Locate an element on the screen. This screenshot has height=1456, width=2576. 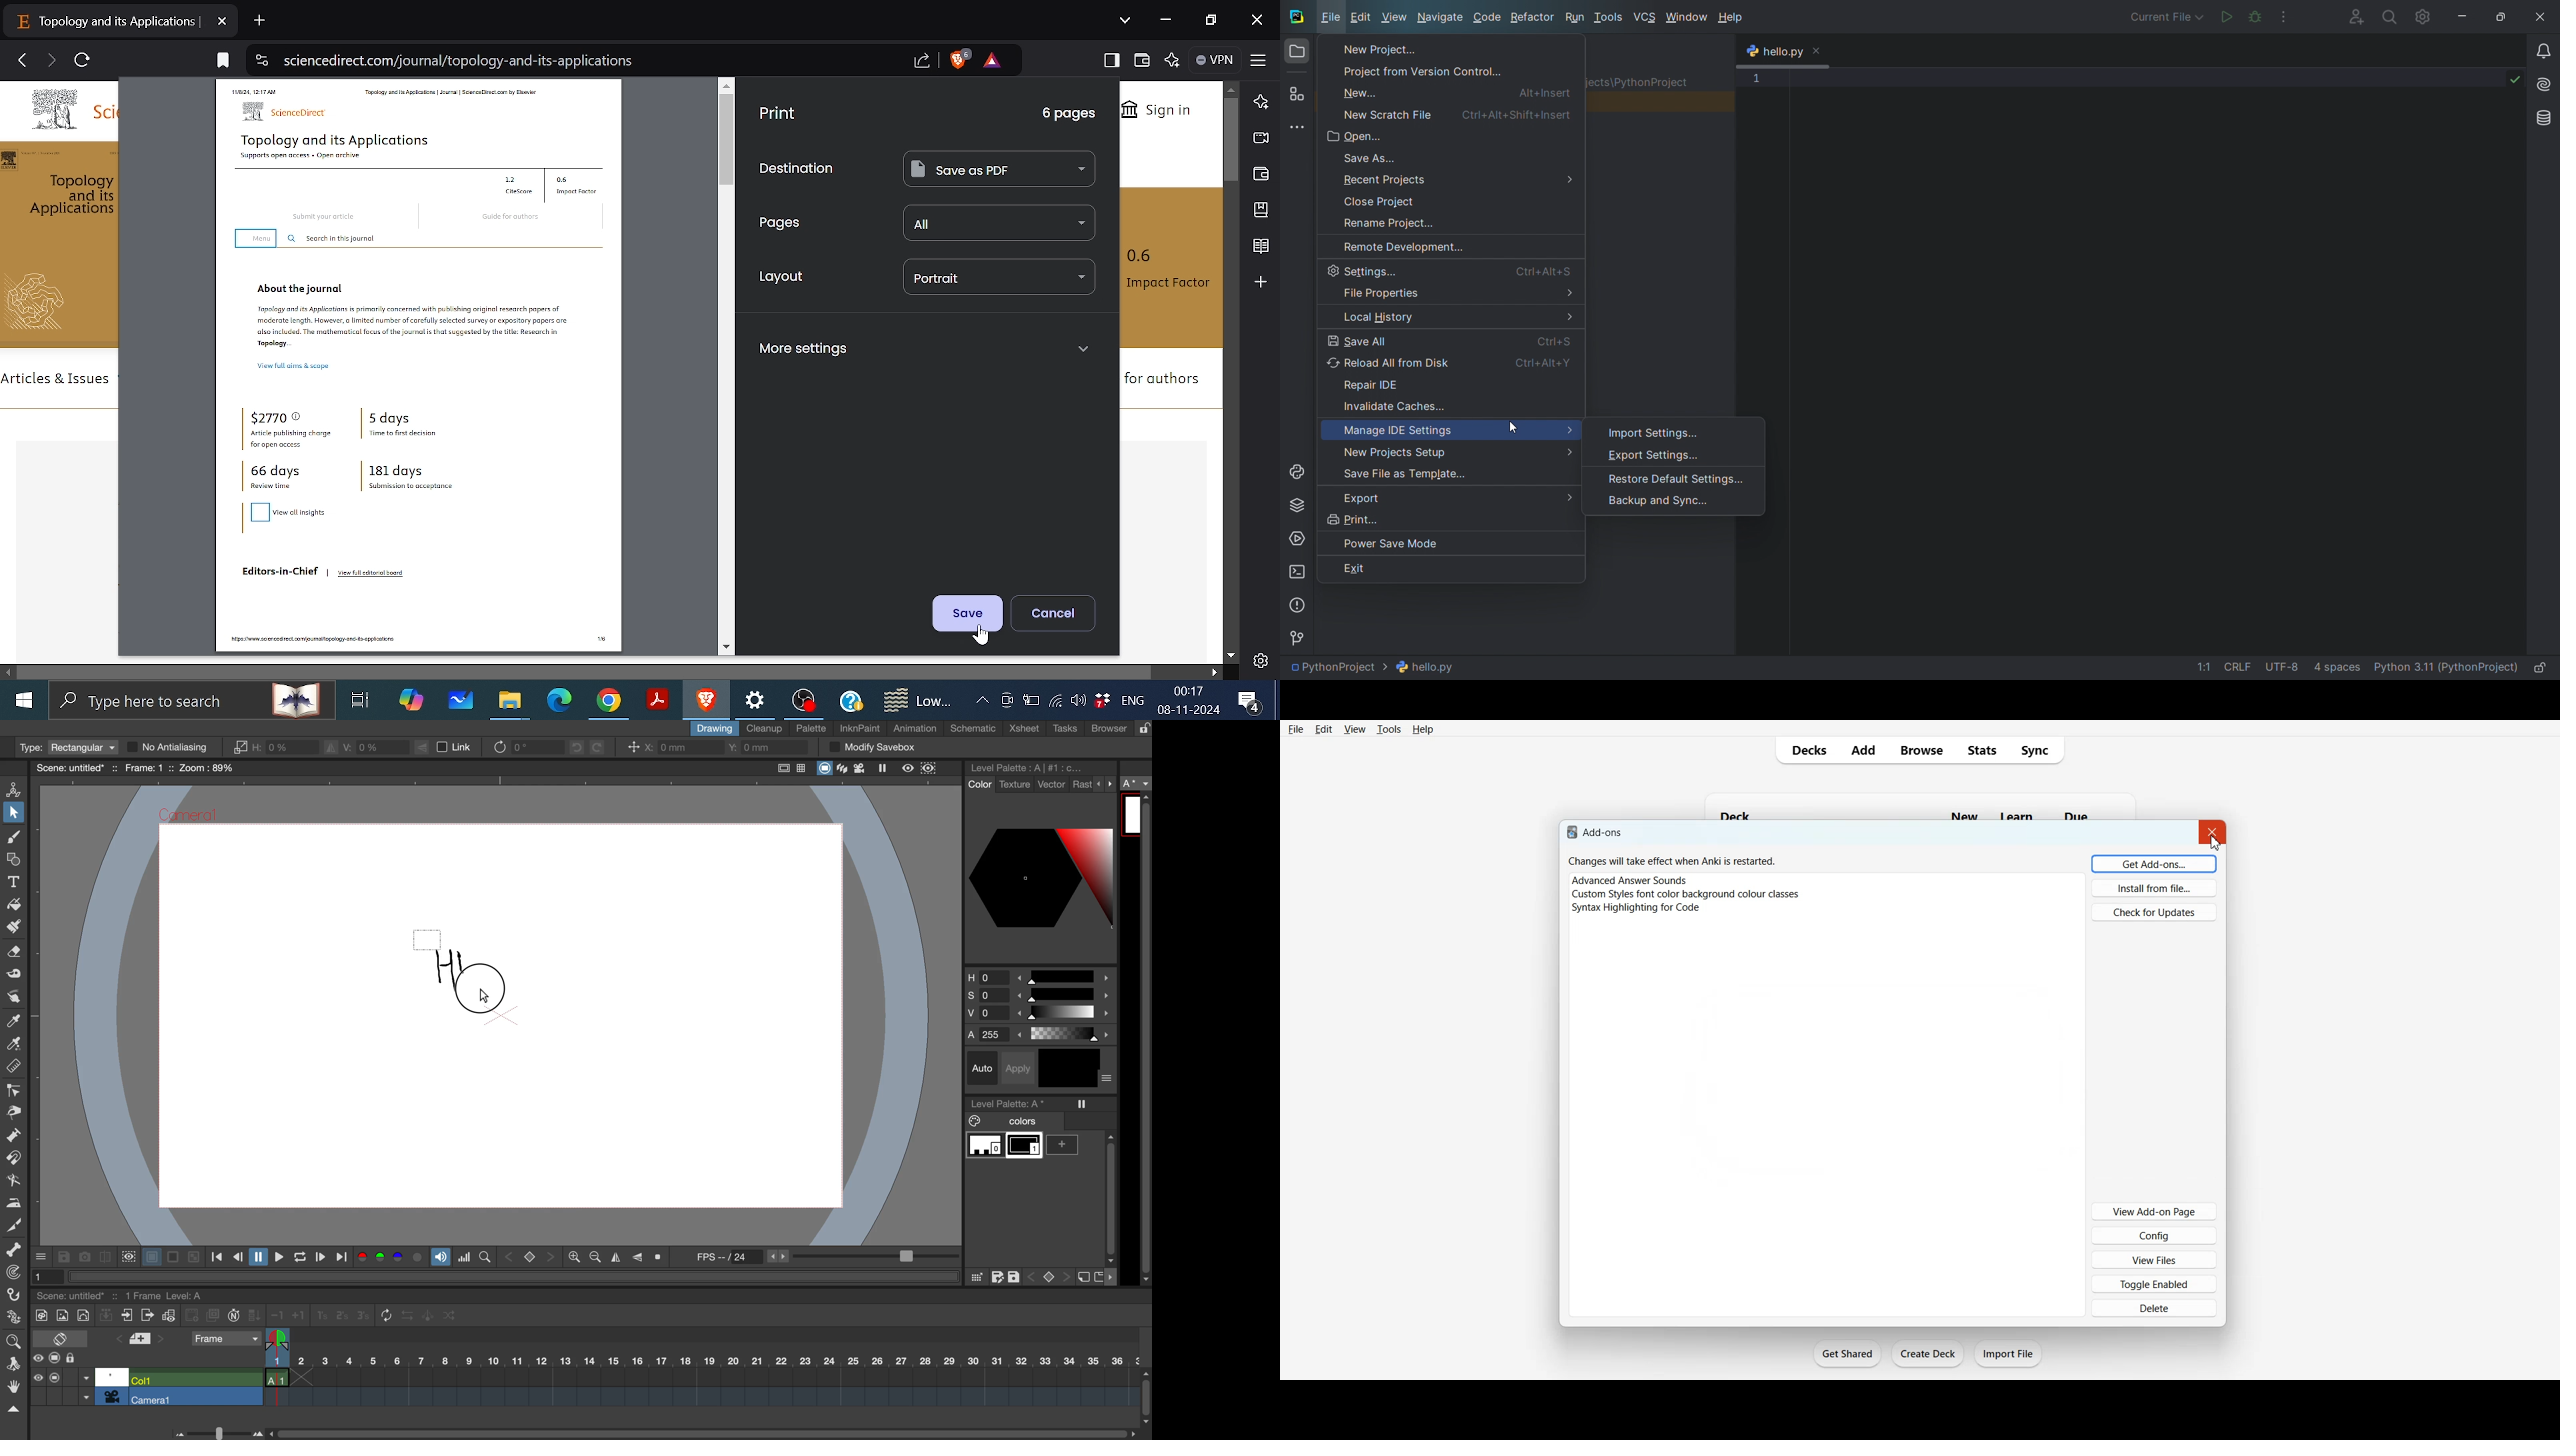
code is located at coordinates (1488, 17).